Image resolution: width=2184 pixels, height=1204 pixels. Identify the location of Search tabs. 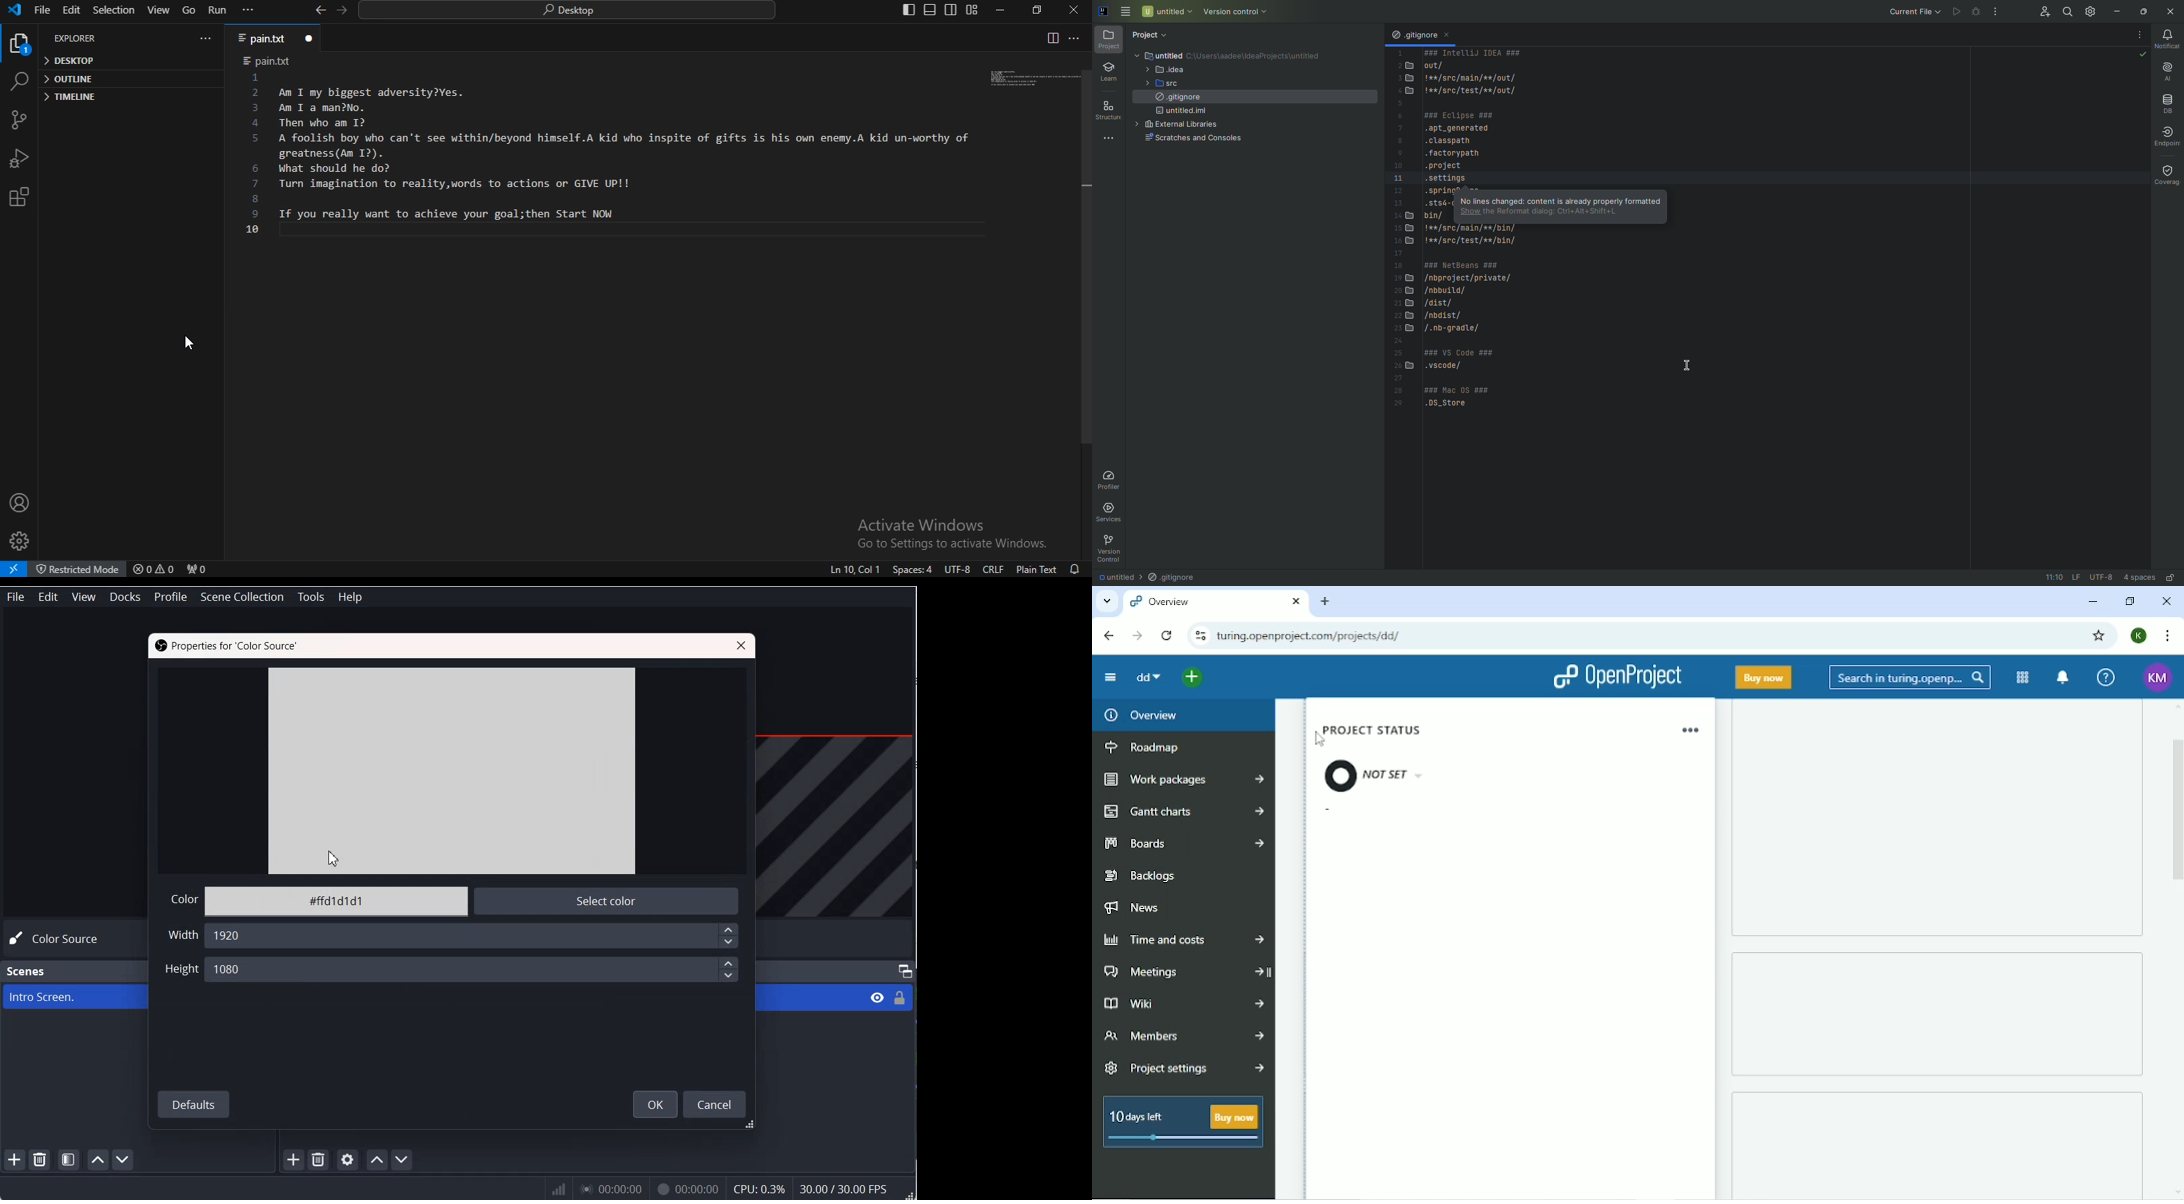
(1106, 600).